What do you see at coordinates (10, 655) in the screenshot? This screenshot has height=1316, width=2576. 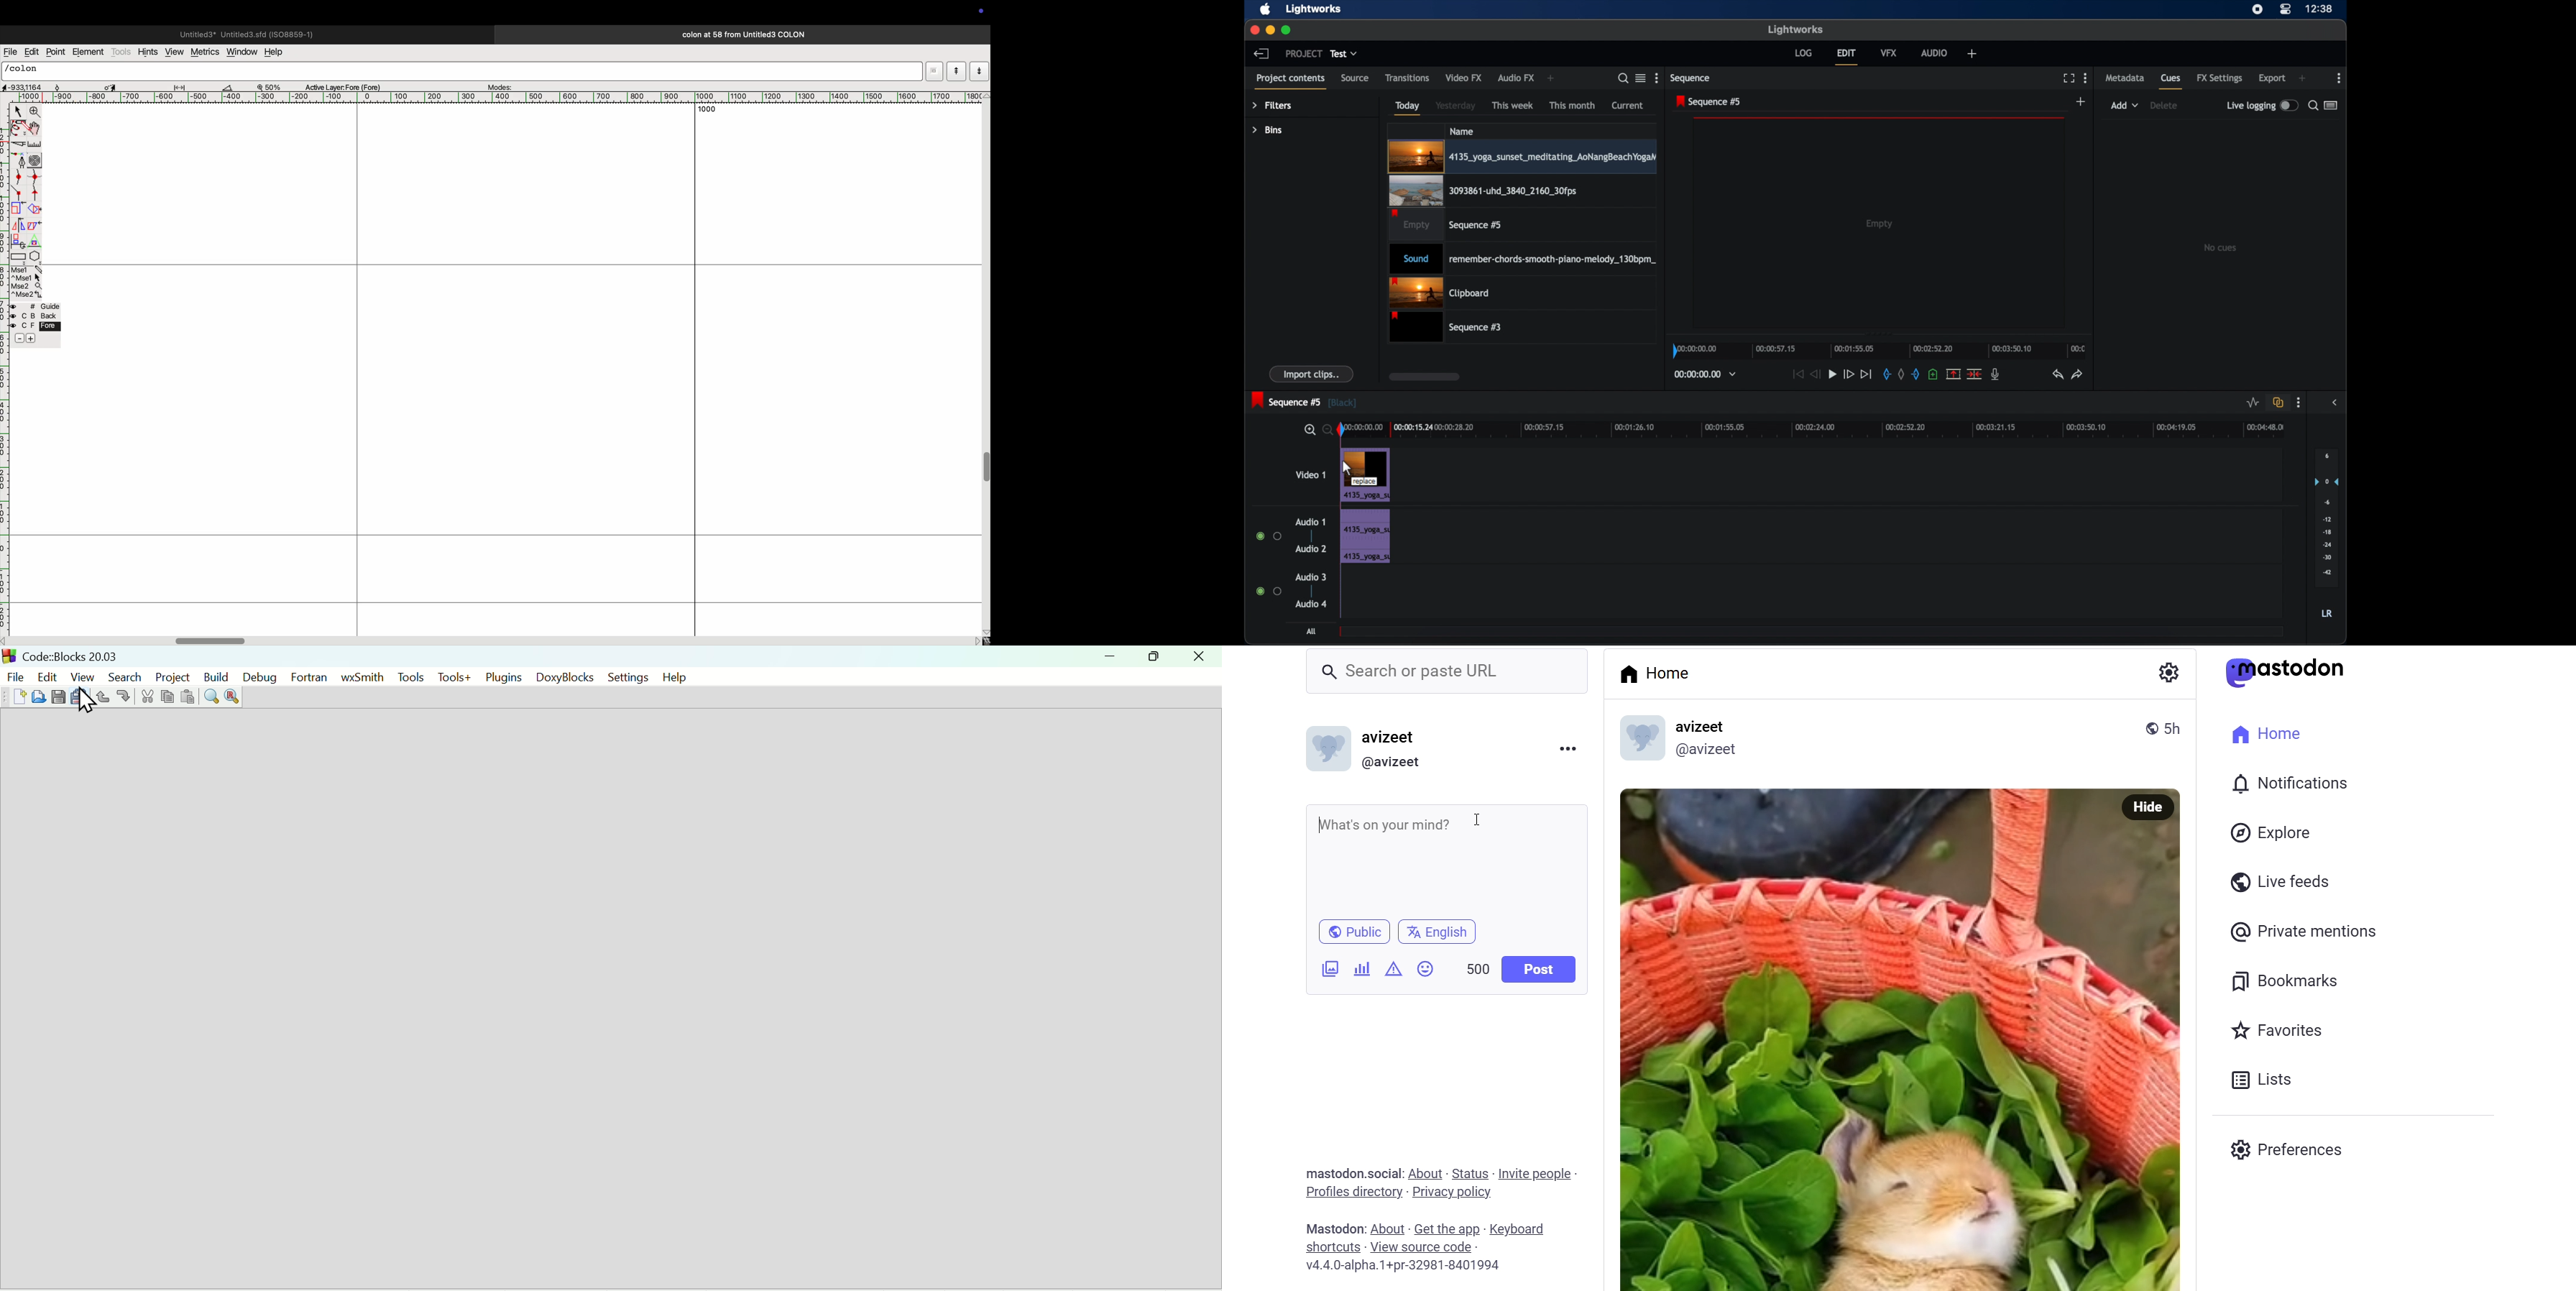 I see `Code Blocks Desktop icon` at bounding box center [10, 655].